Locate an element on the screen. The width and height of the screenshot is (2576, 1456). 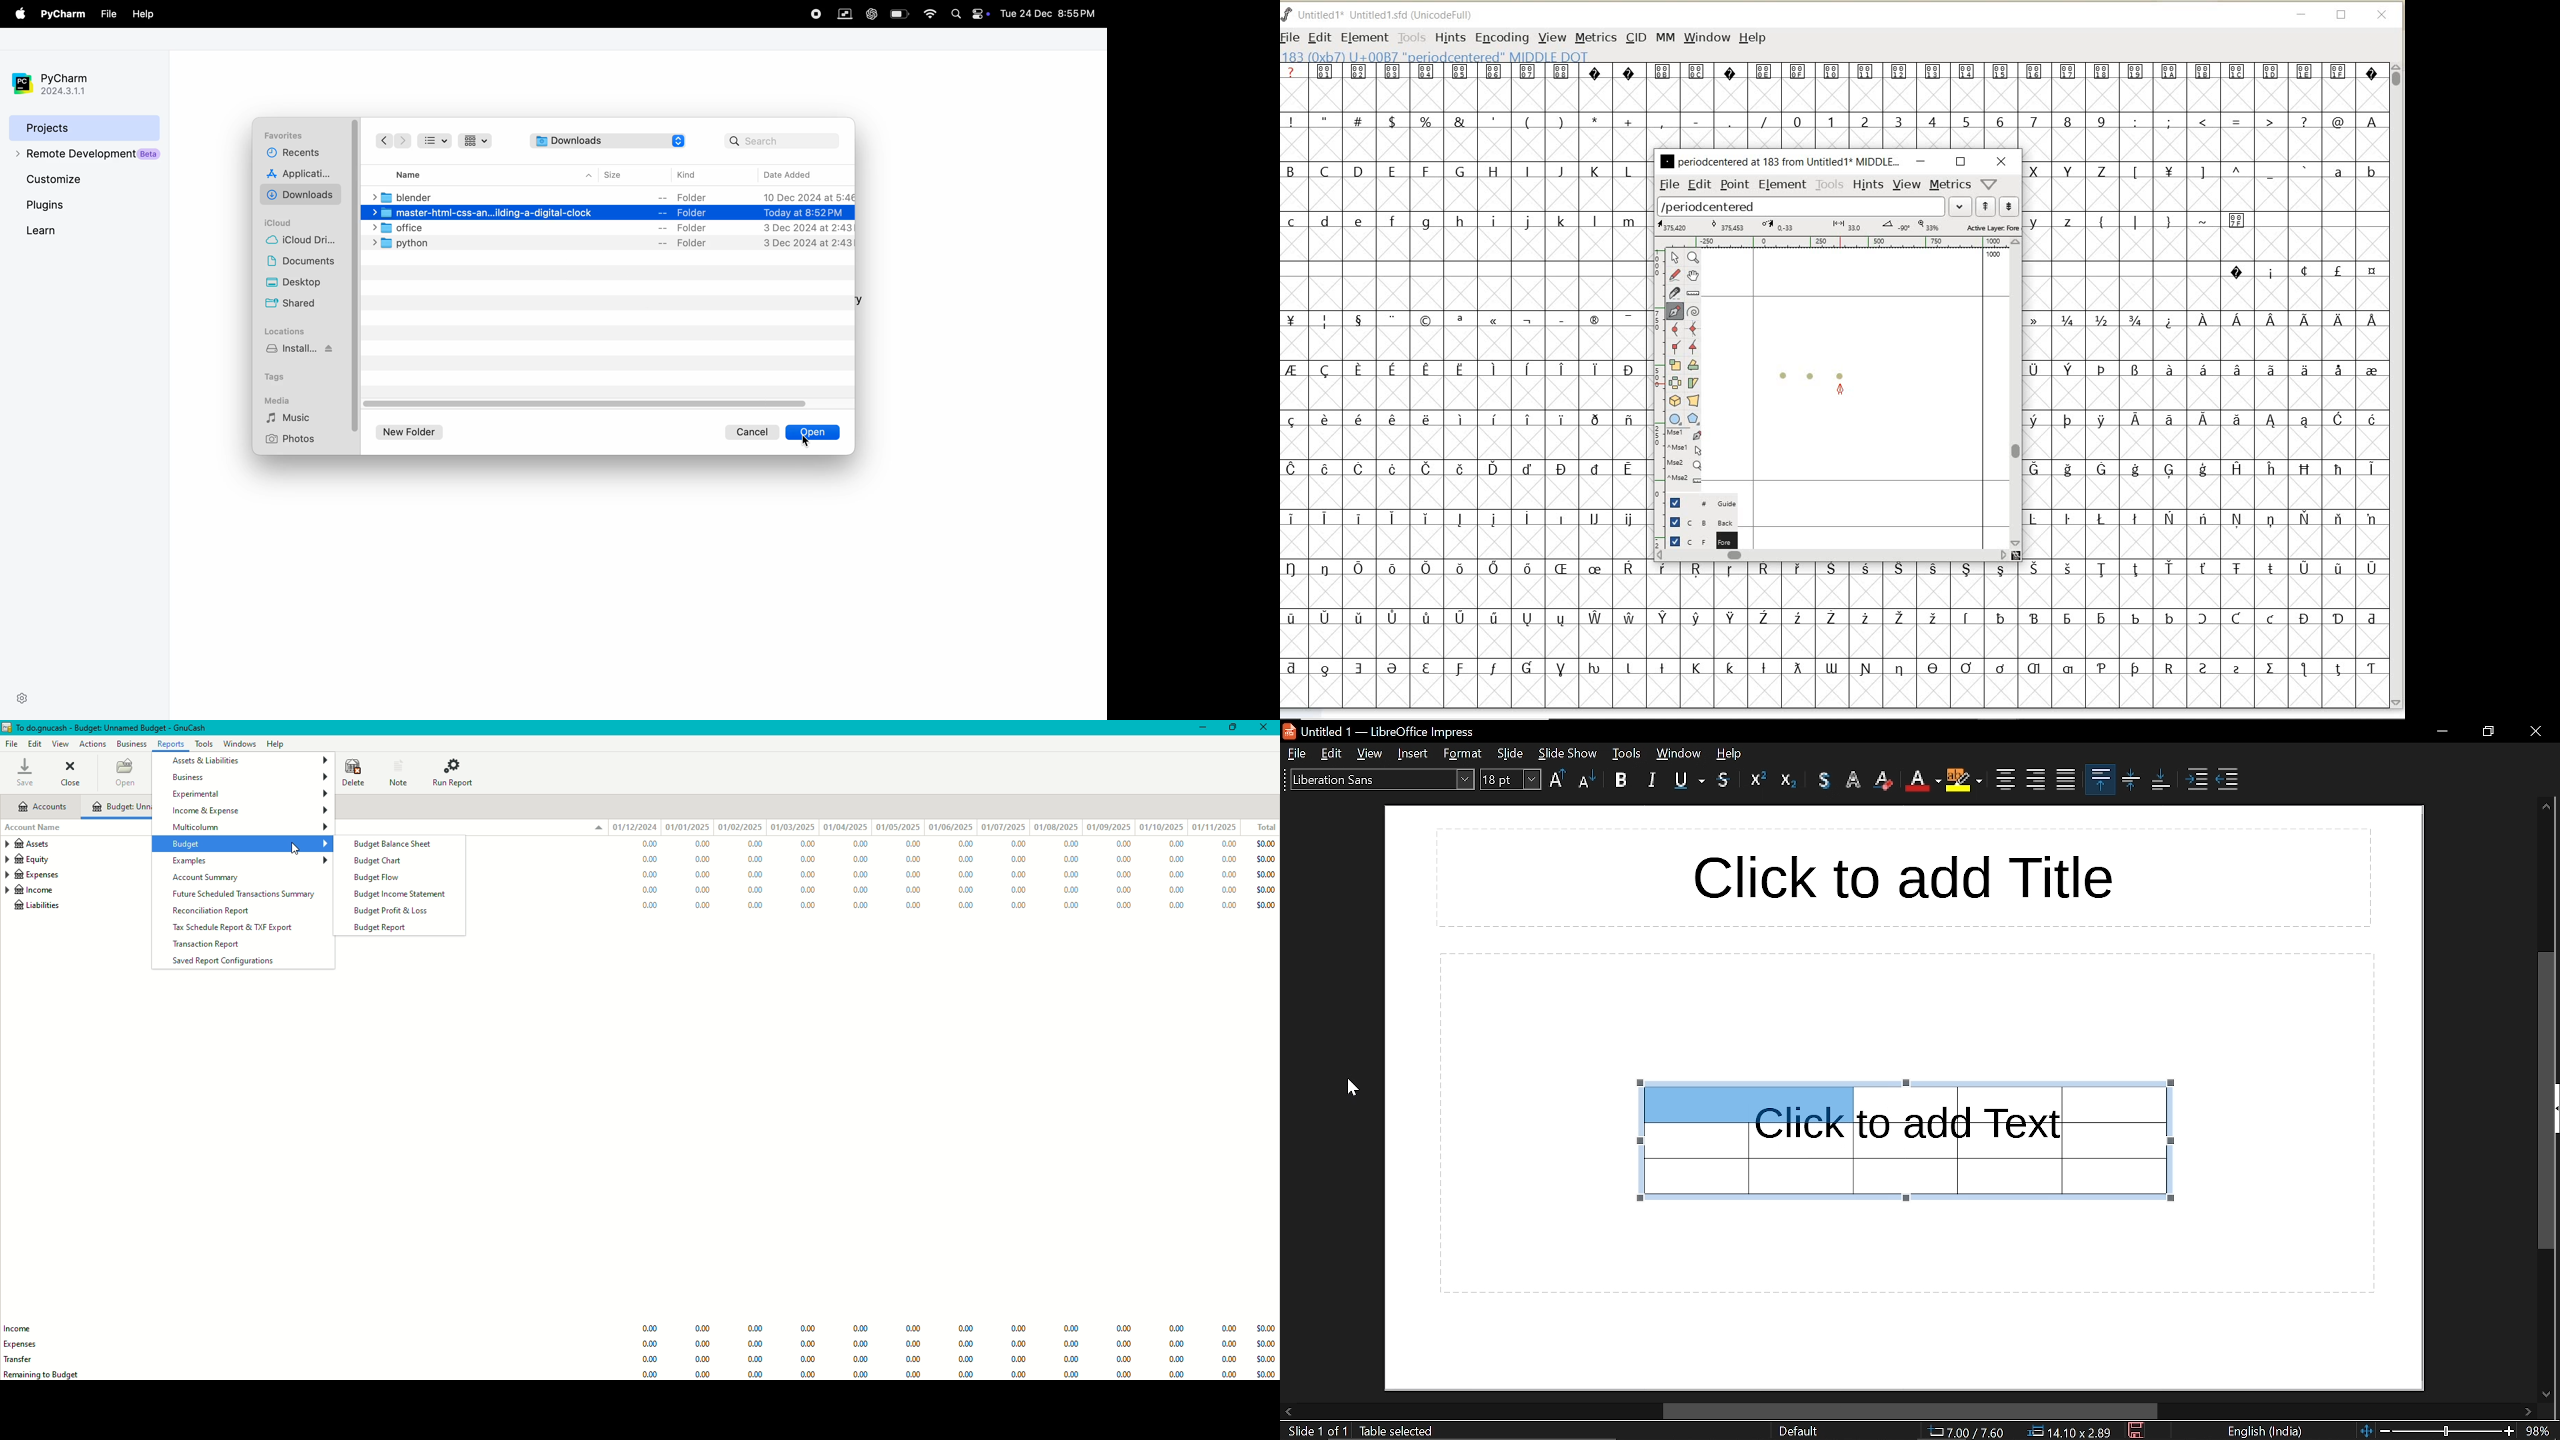
todo.gnucash - budget: unnamed budget - gnucash is located at coordinates (110, 728).